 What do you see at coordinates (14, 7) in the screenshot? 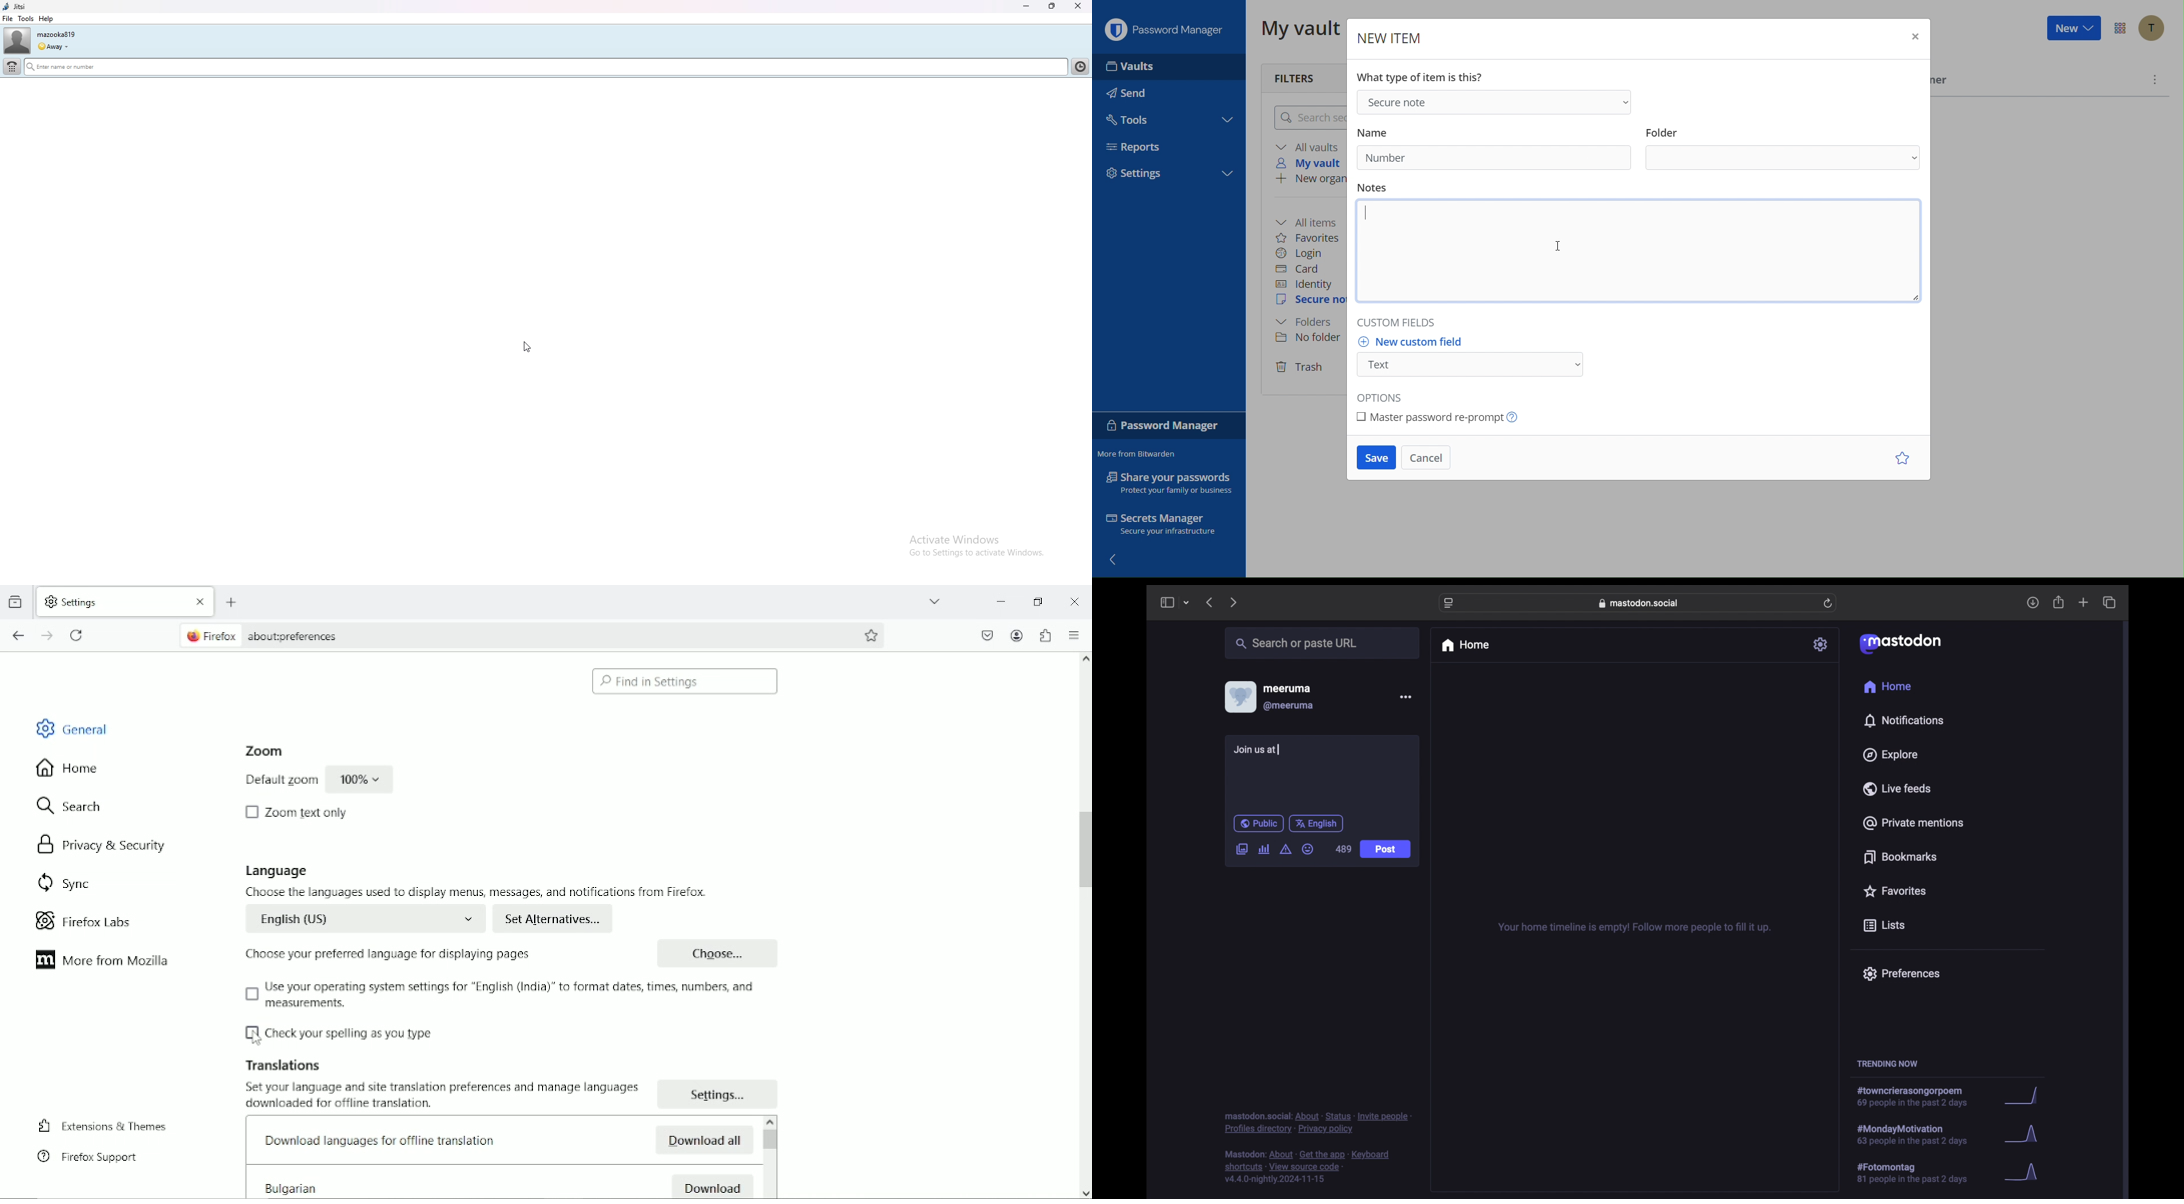
I see `jitsi` at bounding box center [14, 7].